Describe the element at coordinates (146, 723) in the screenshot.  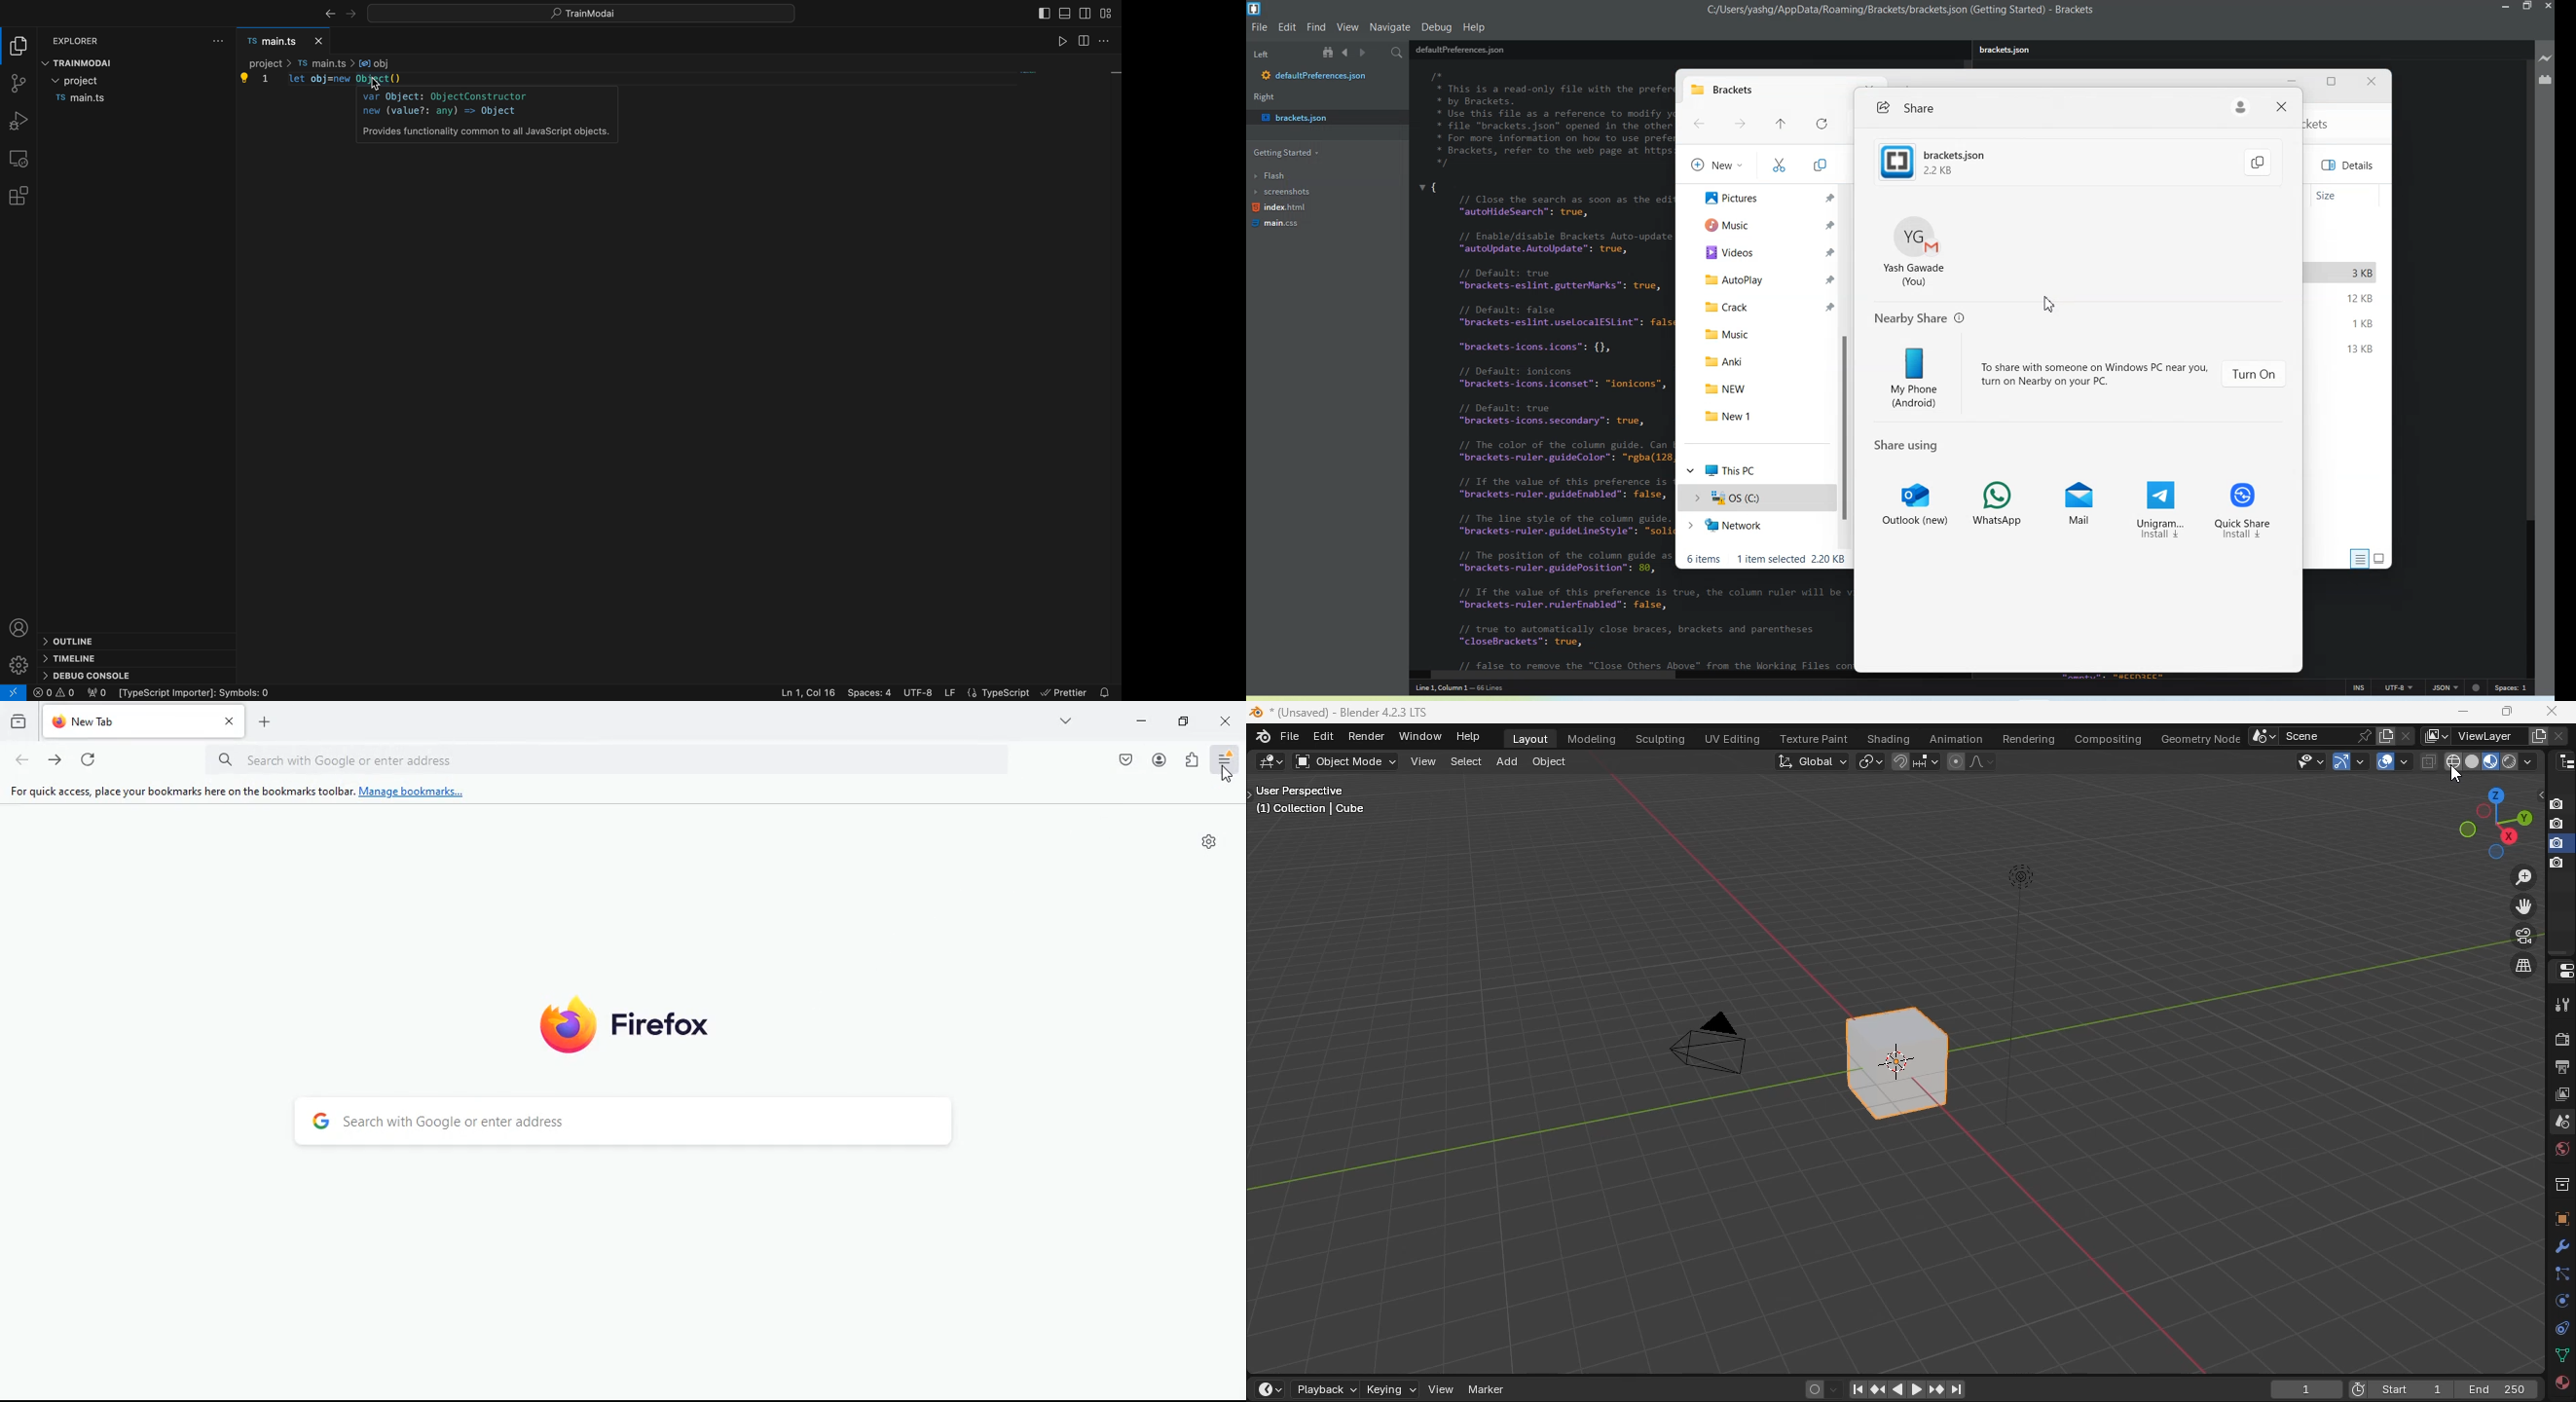
I see `tab` at that location.